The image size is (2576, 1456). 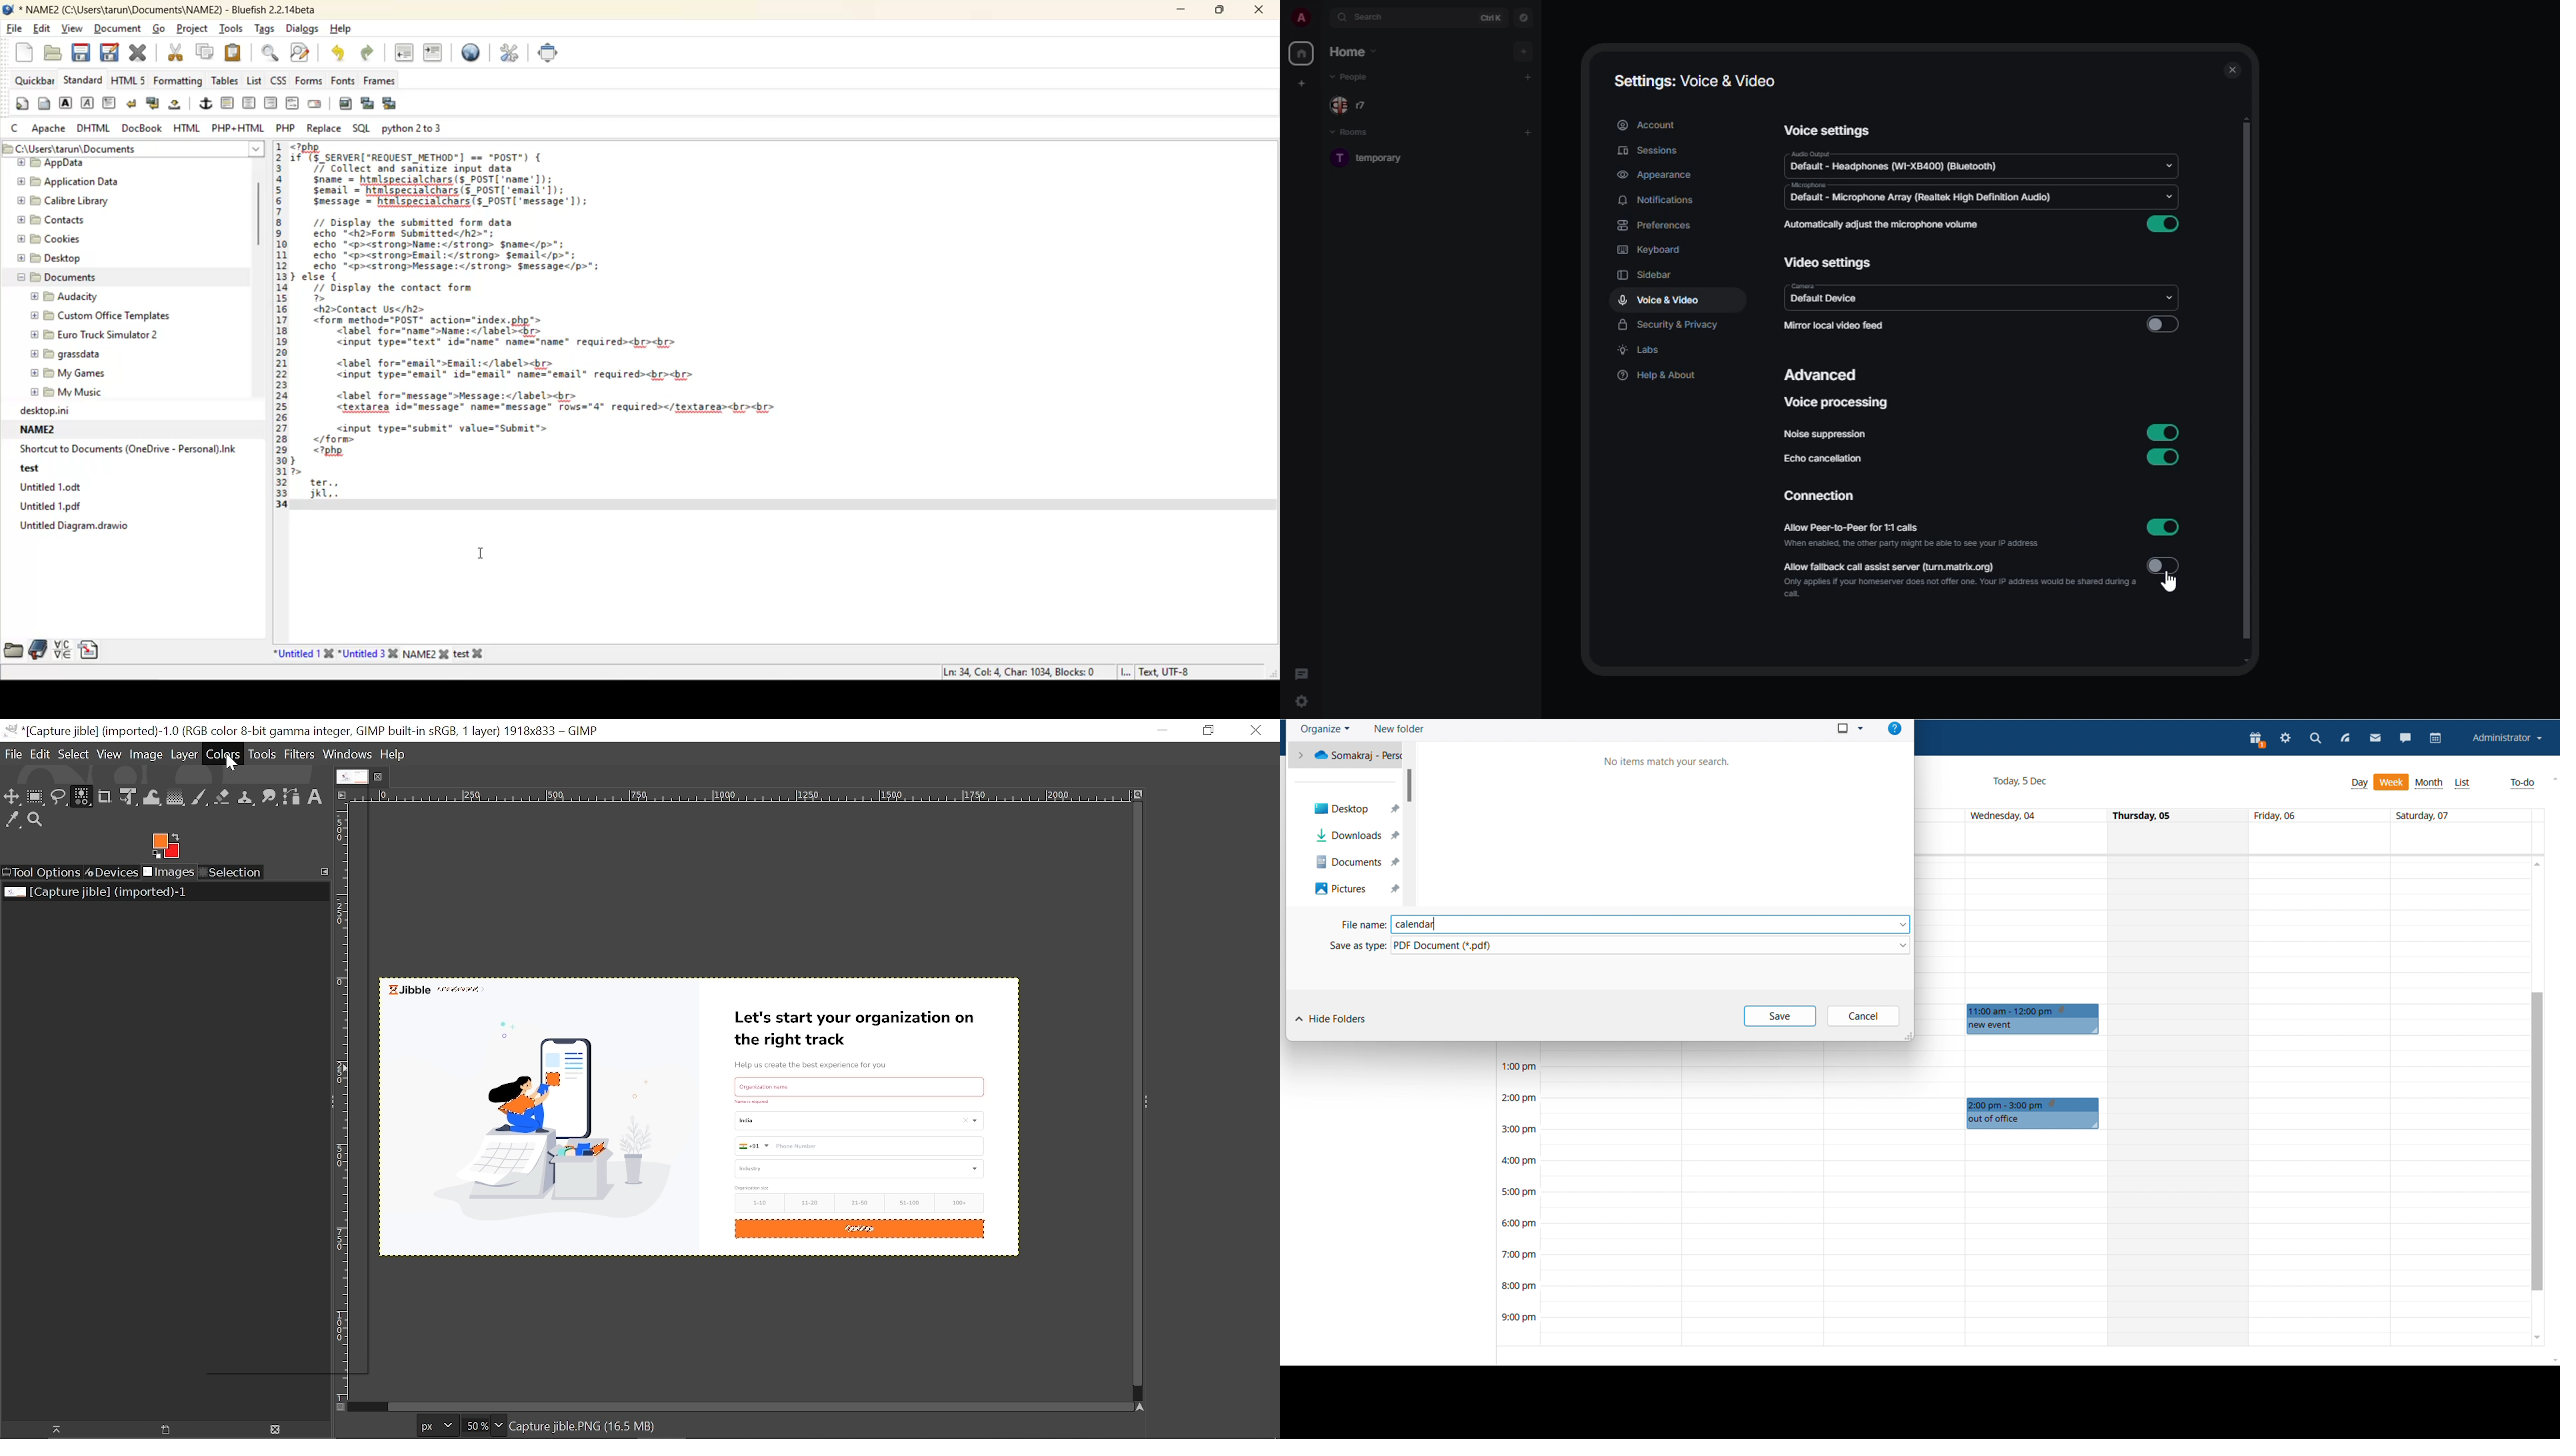 What do you see at coordinates (2258, 741) in the screenshot?
I see `present` at bounding box center [2258, 741].